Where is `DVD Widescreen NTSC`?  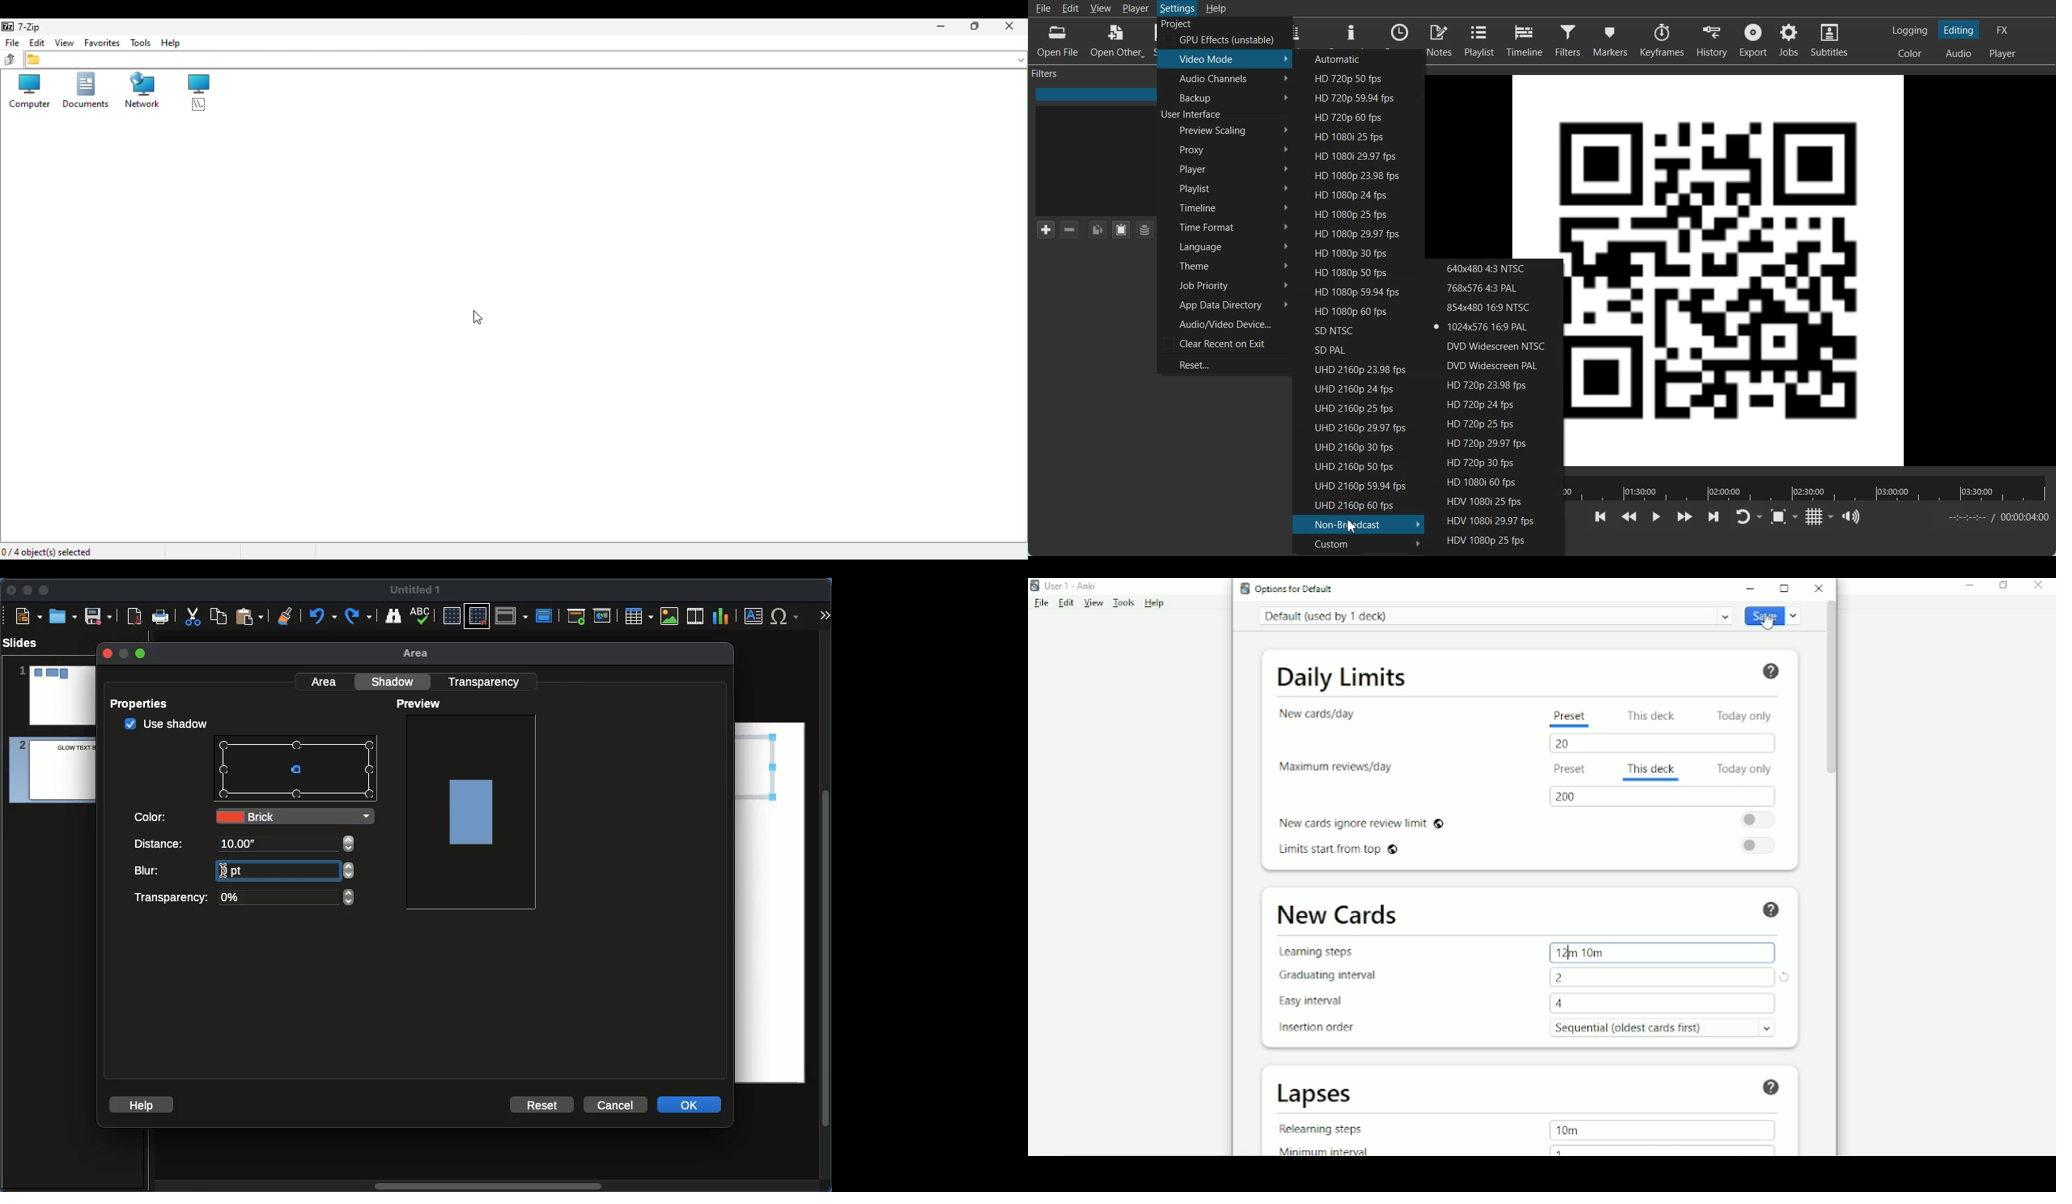
DVD Widescreen NTSC is located at coordinates (1495, 346).